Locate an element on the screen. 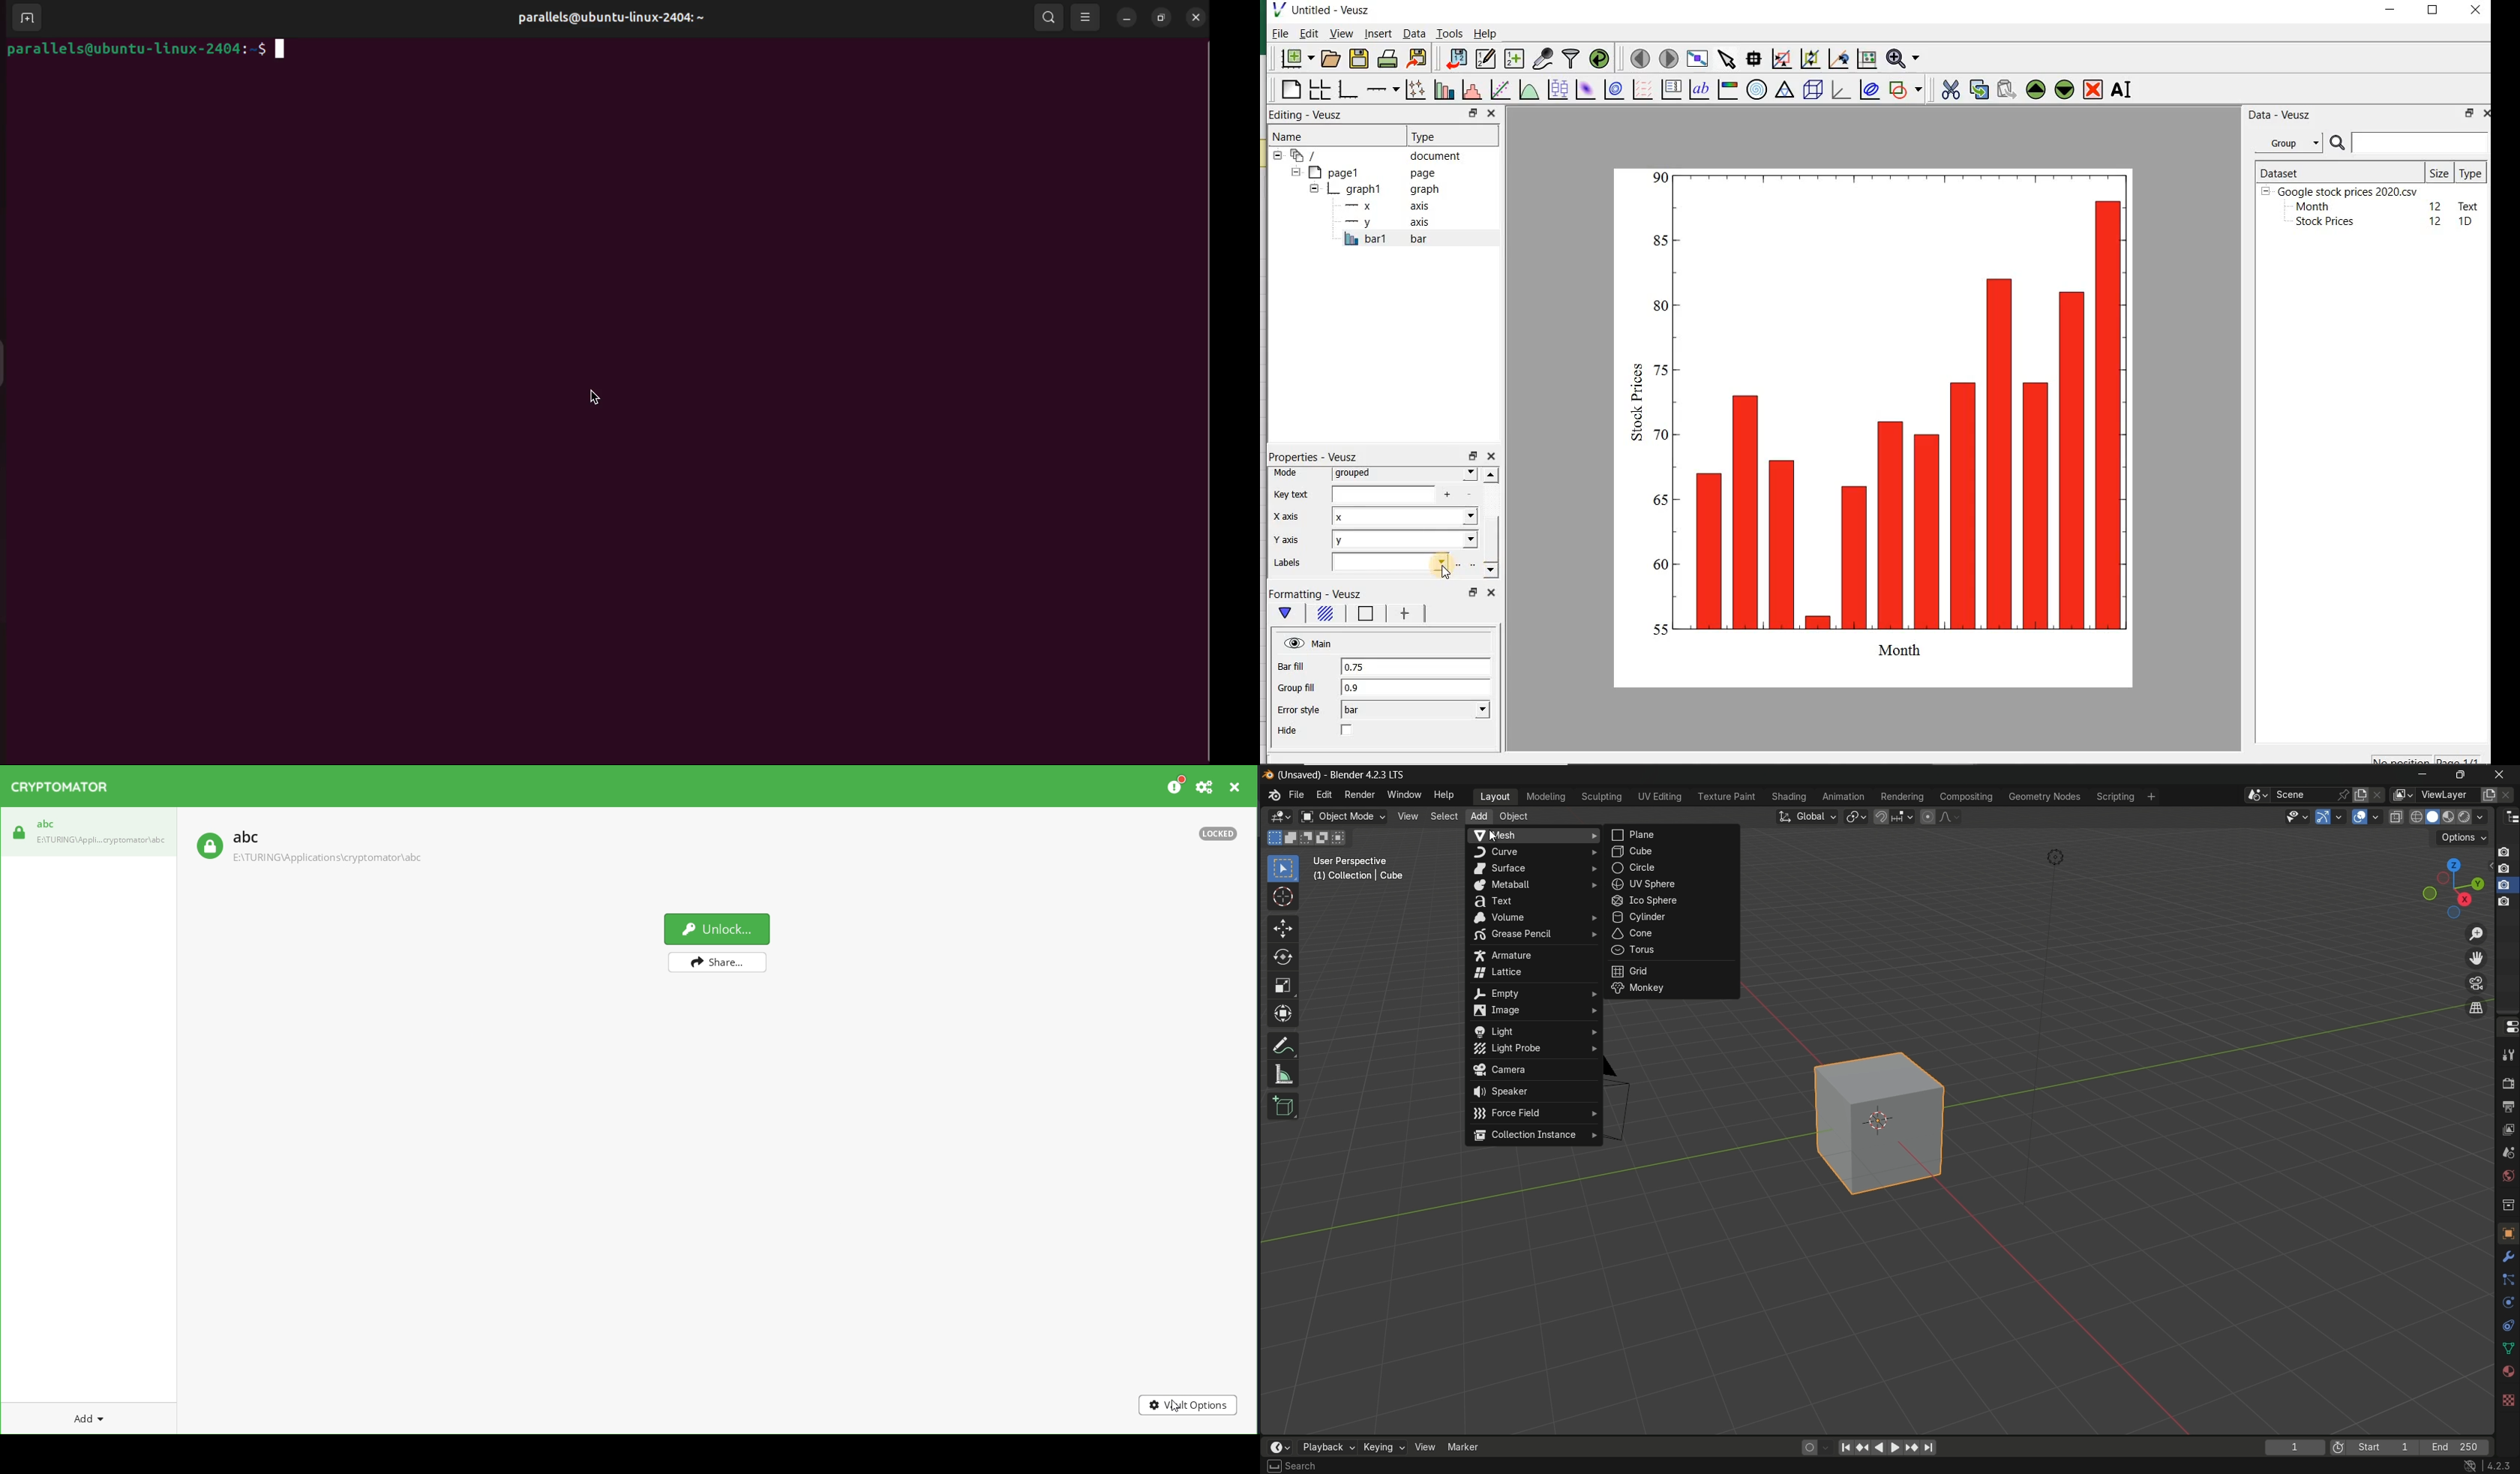  move the view is located at coordinates (2475, 959).